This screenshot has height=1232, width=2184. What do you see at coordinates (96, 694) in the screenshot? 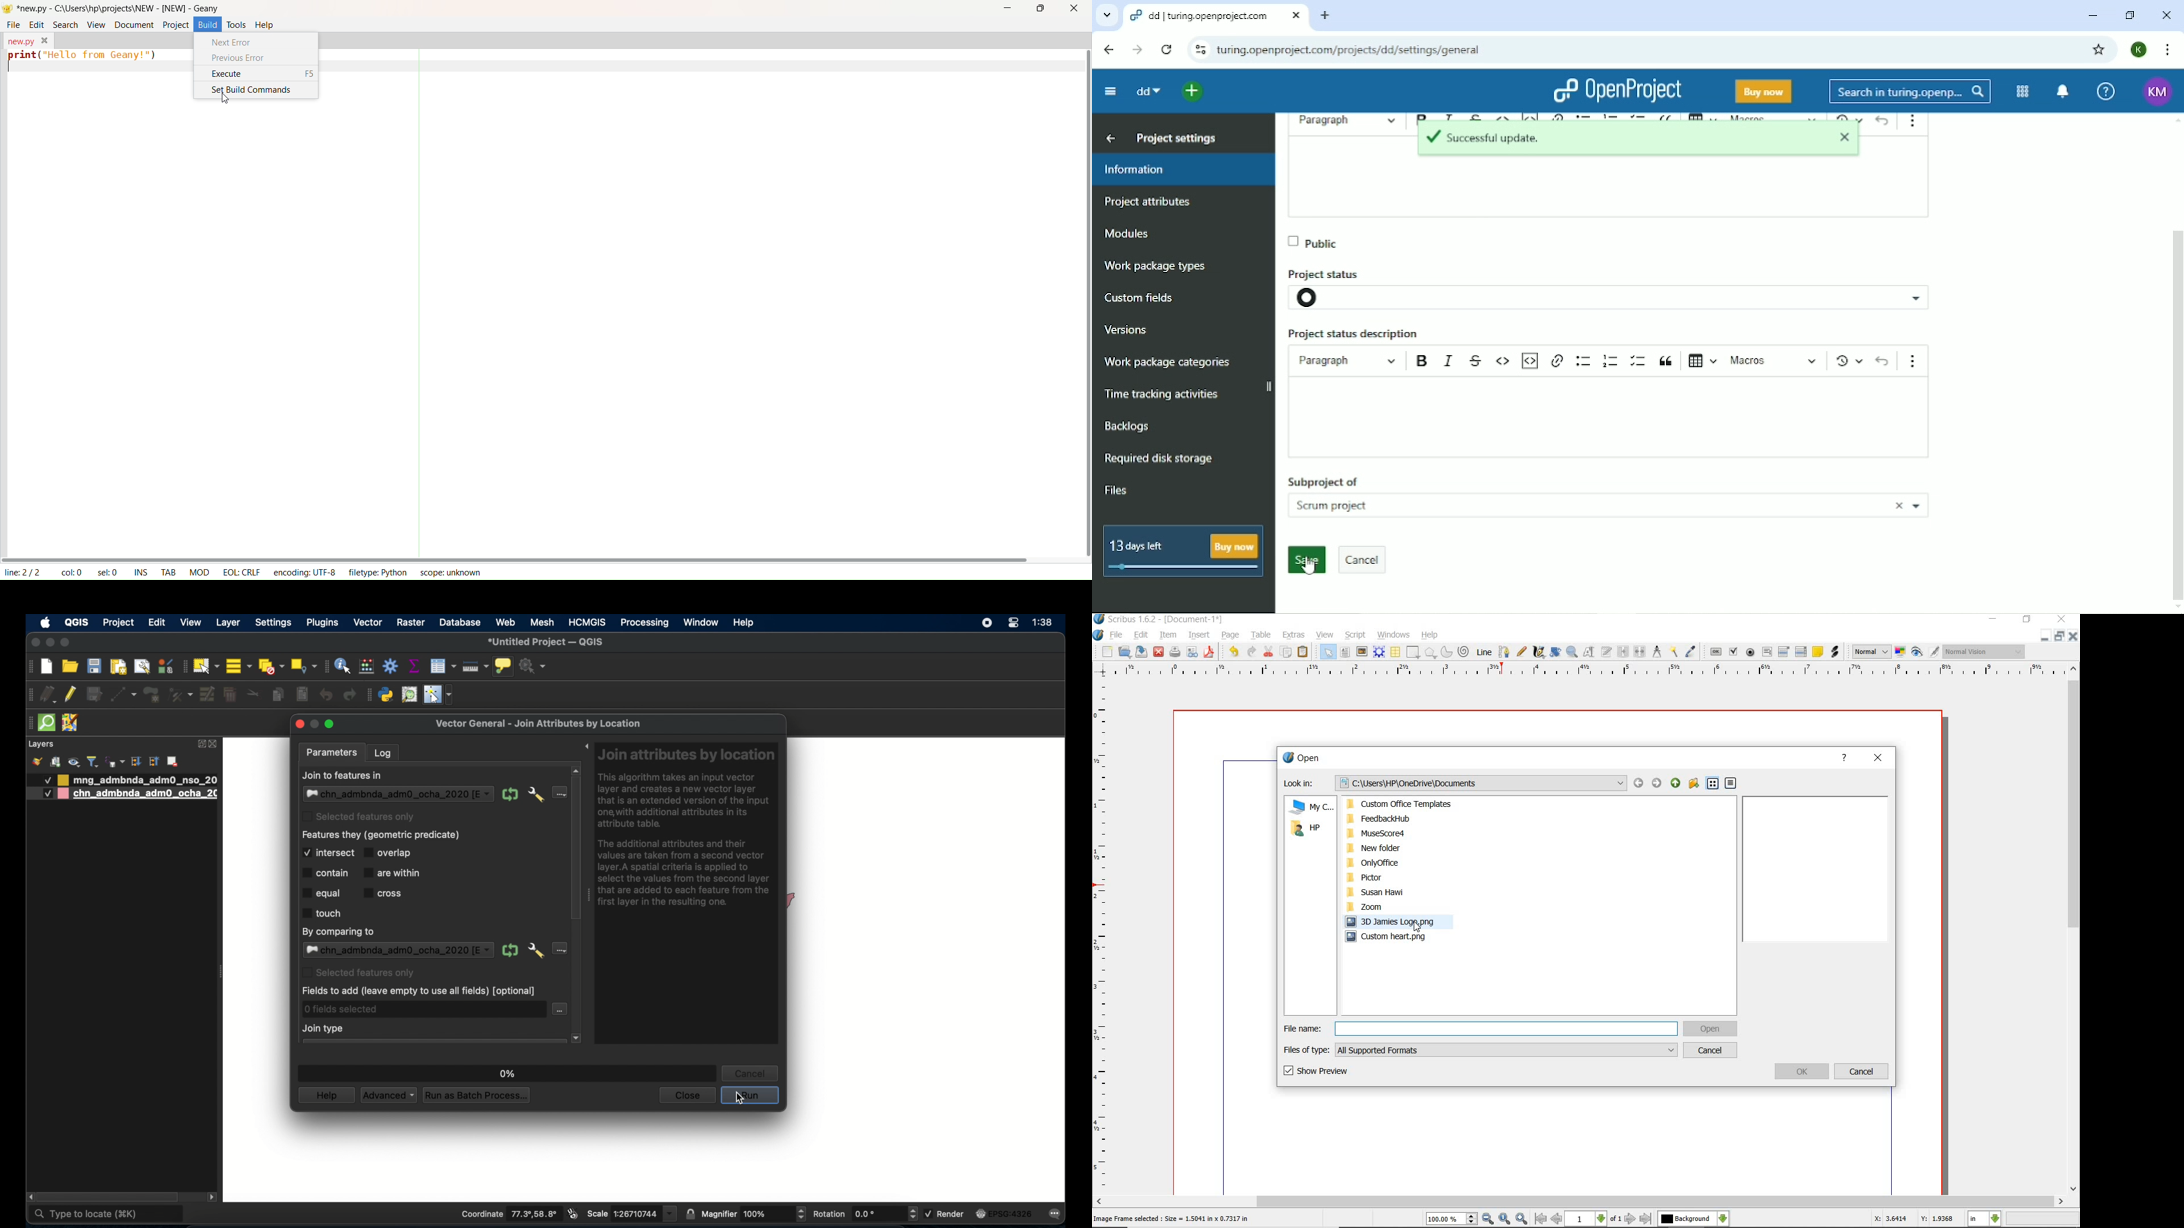
I see `save edits` at bounding box center [96, 694].